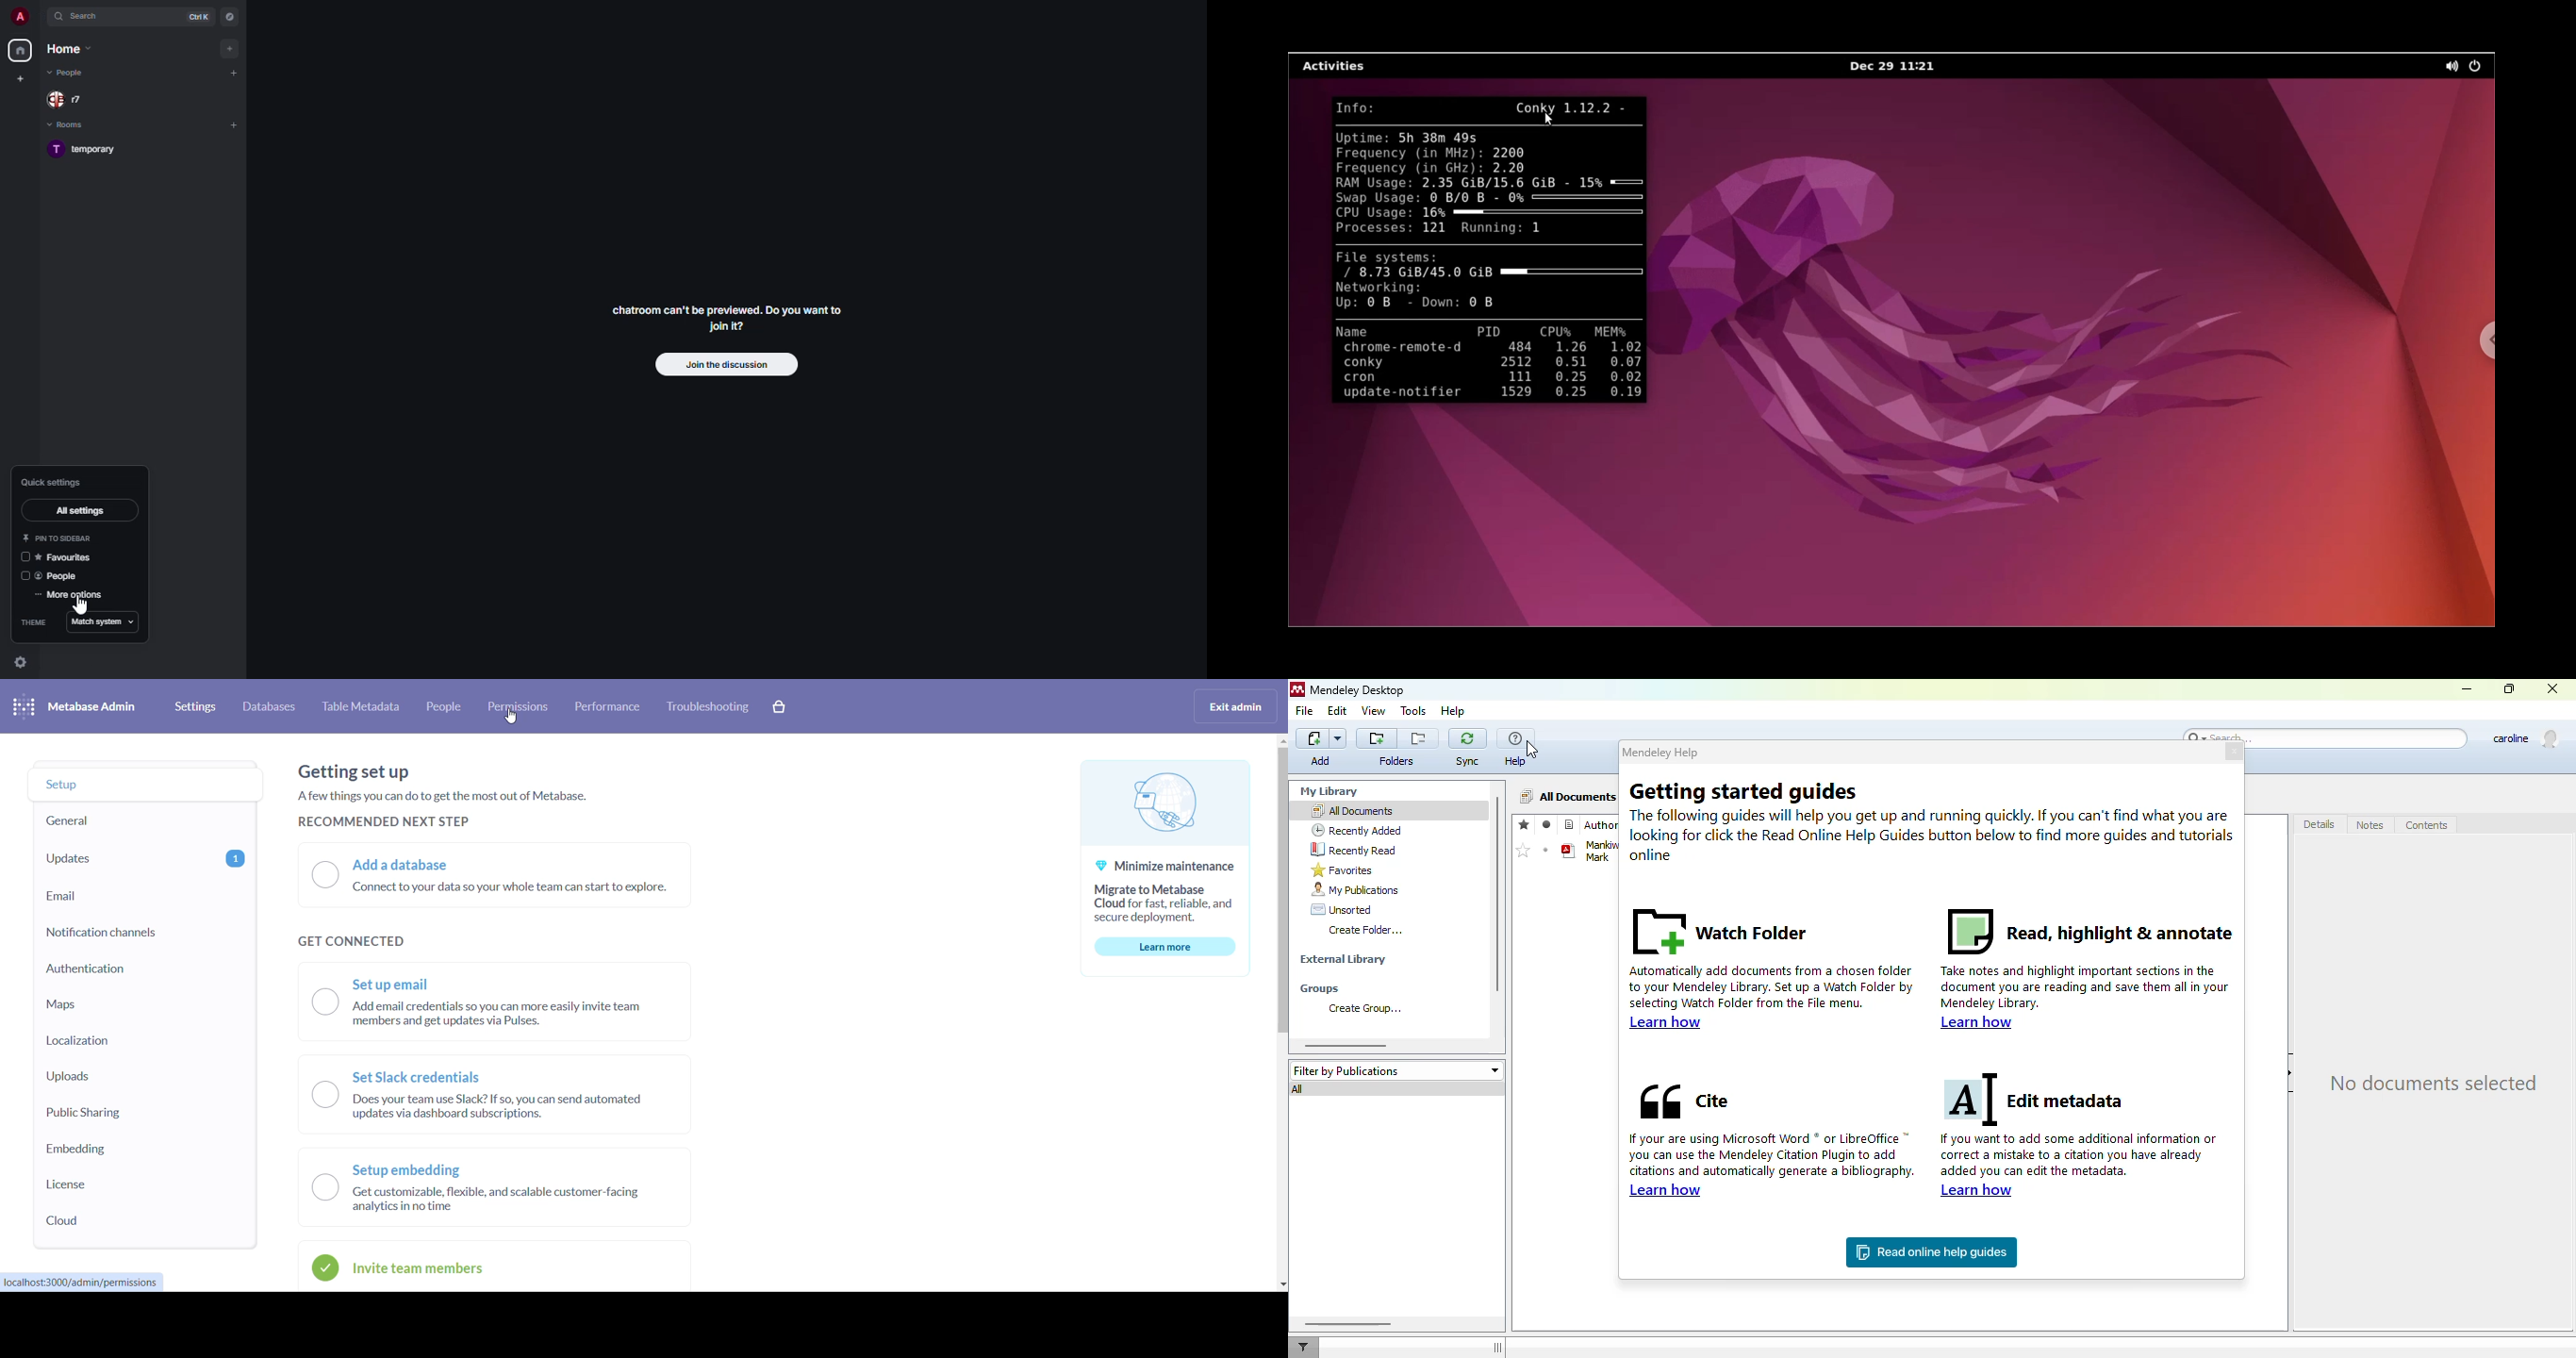  Describe the element at coordinates (2528, 737) in the screenshot. I see `user profile` at that location.